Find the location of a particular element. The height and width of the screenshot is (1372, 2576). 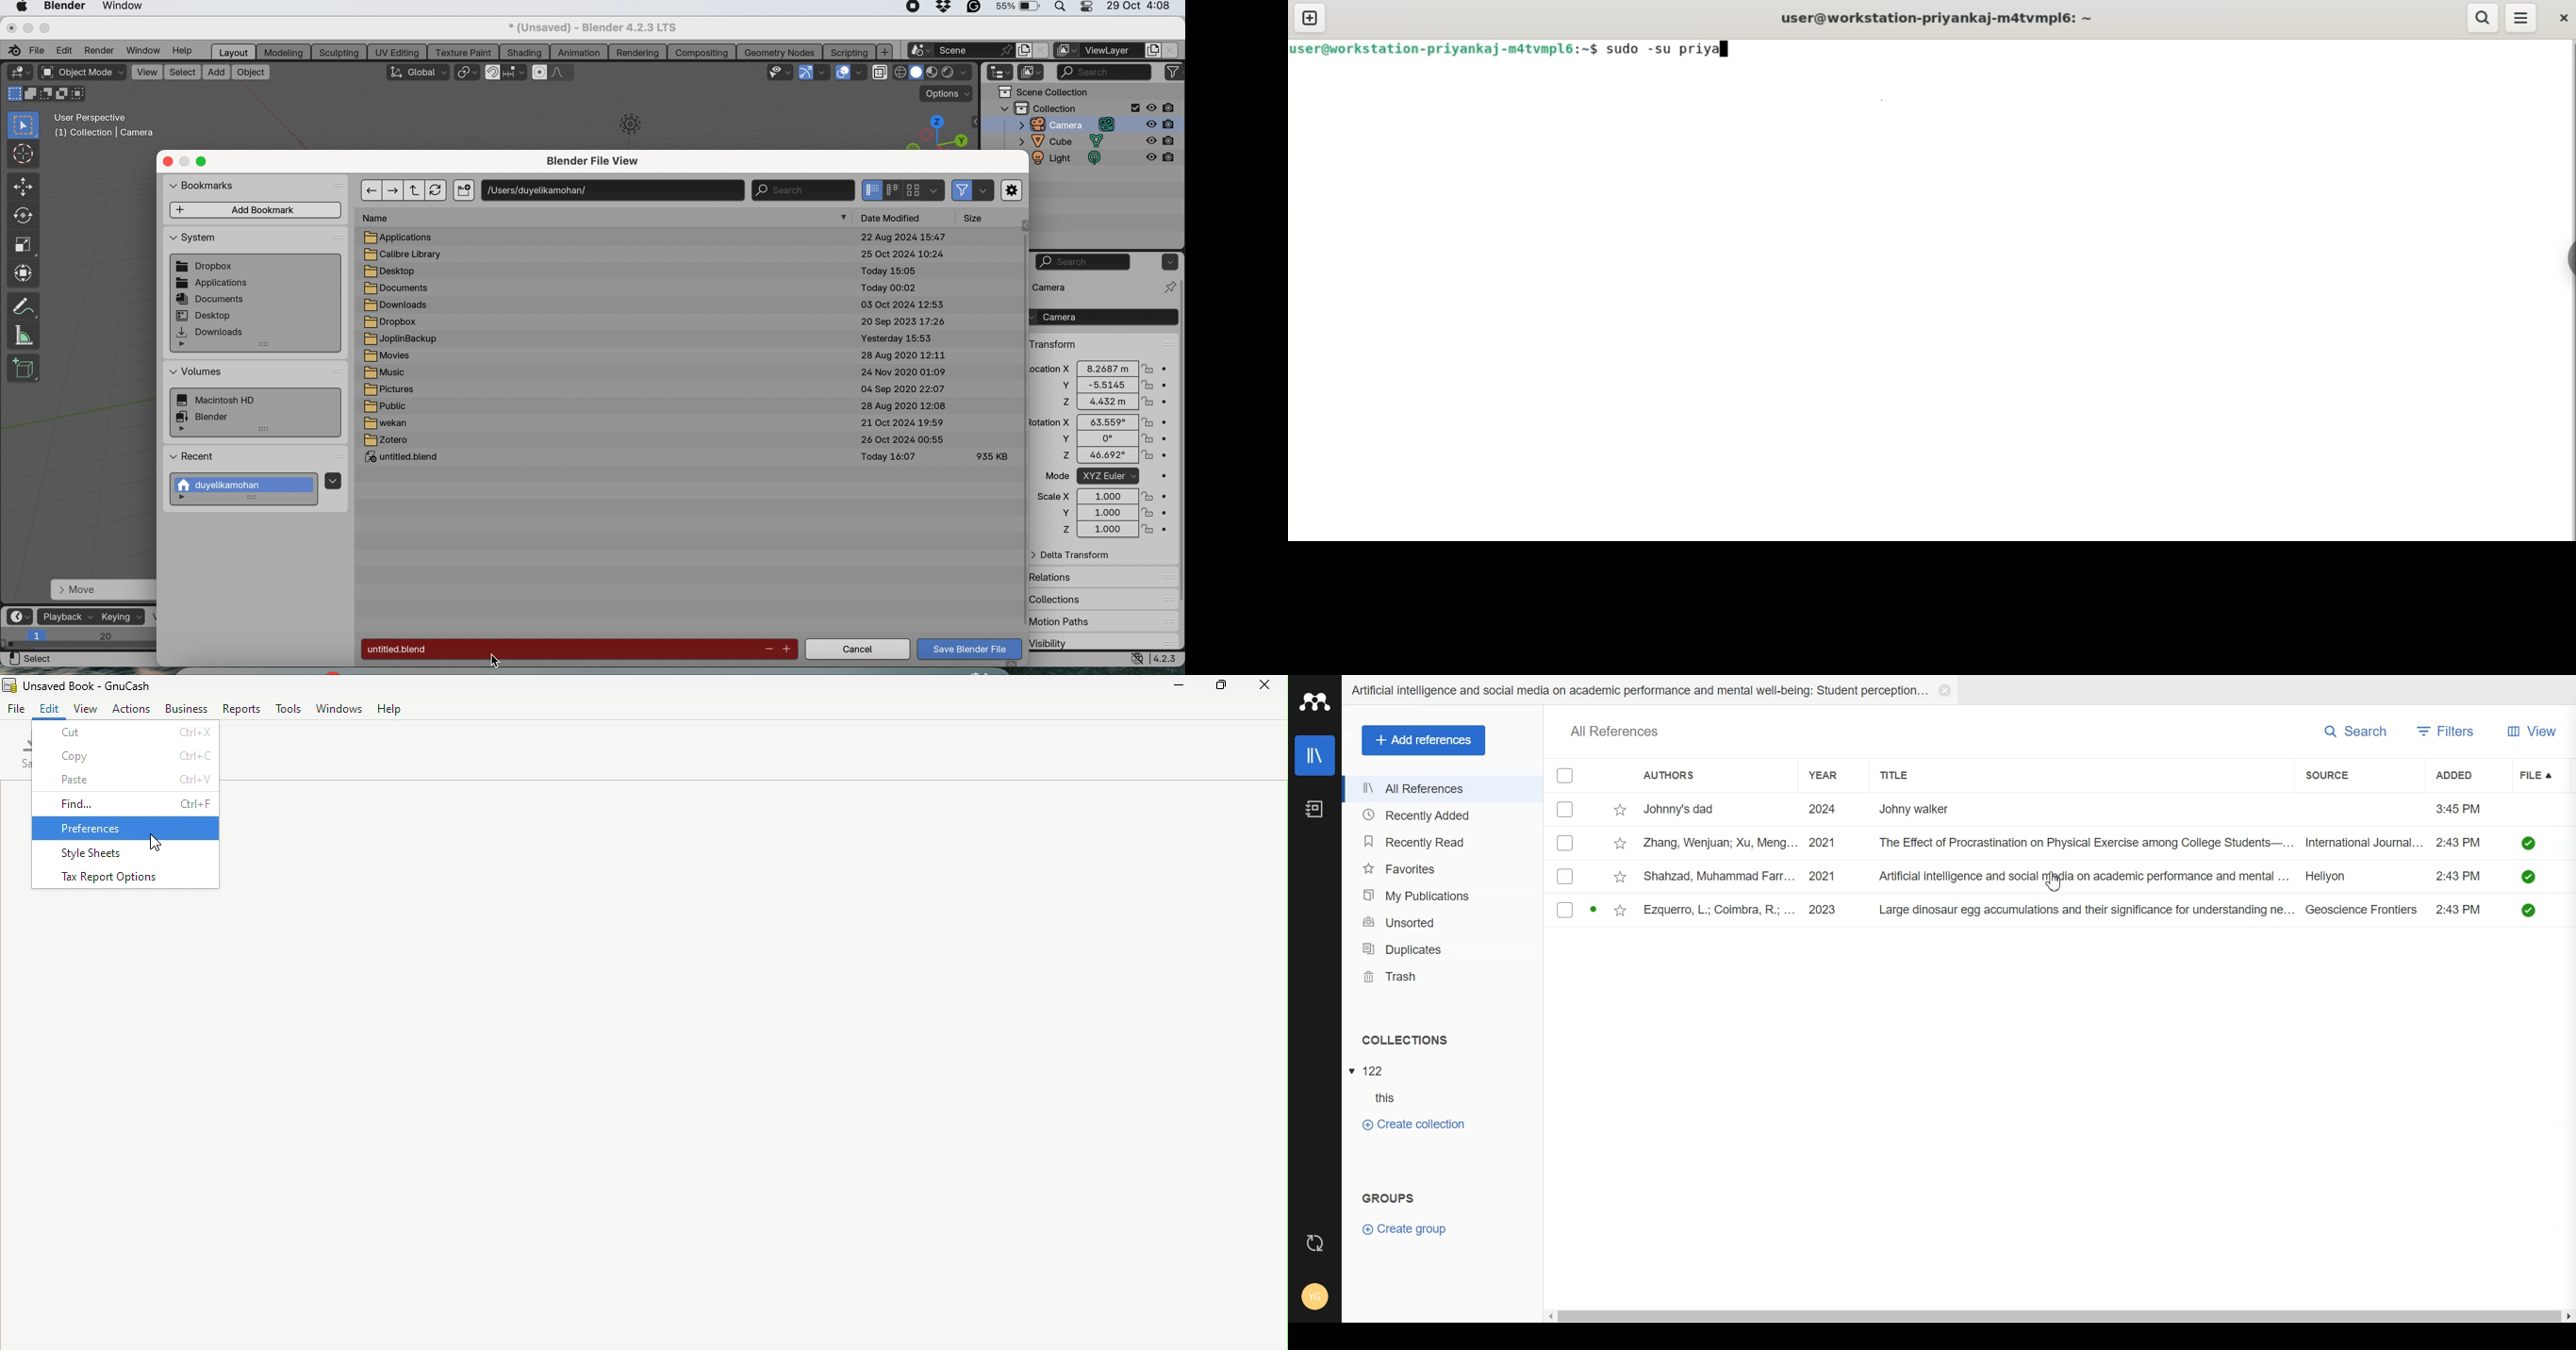

screen recorder is located at coordinates (910, 8).